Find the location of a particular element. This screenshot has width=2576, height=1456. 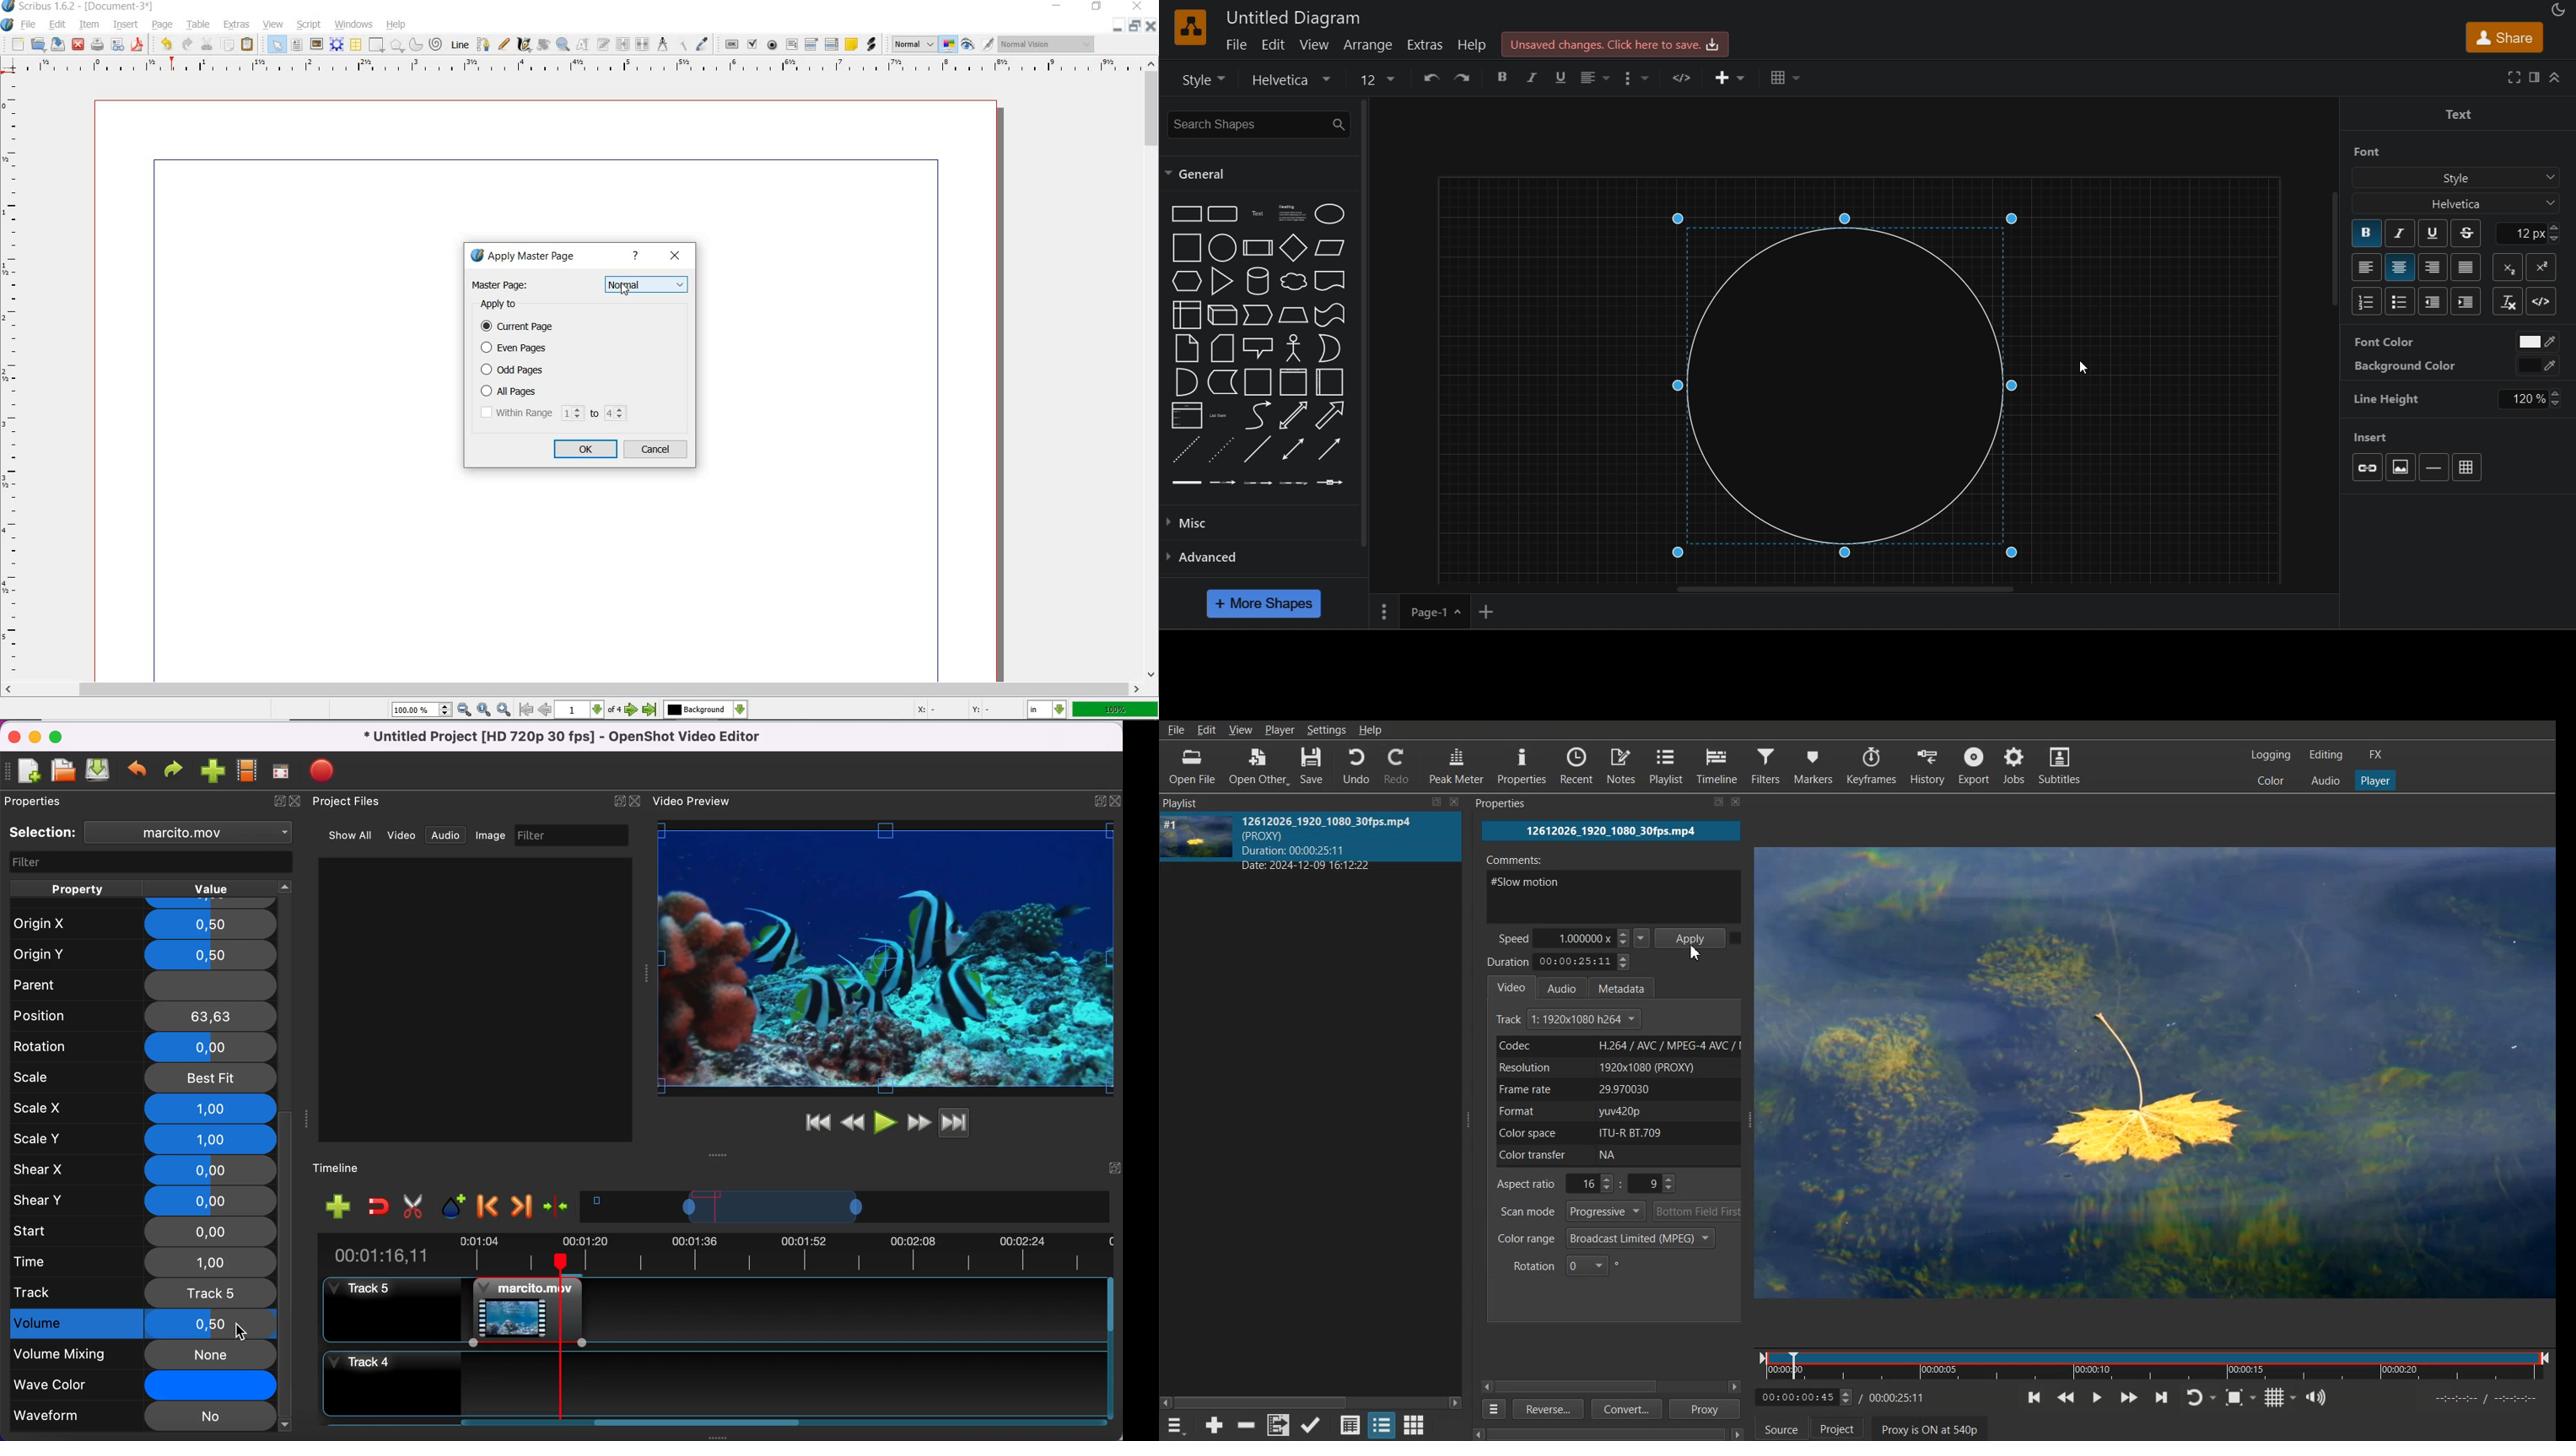

collapase/expand is located at coordinates (2558, 78).